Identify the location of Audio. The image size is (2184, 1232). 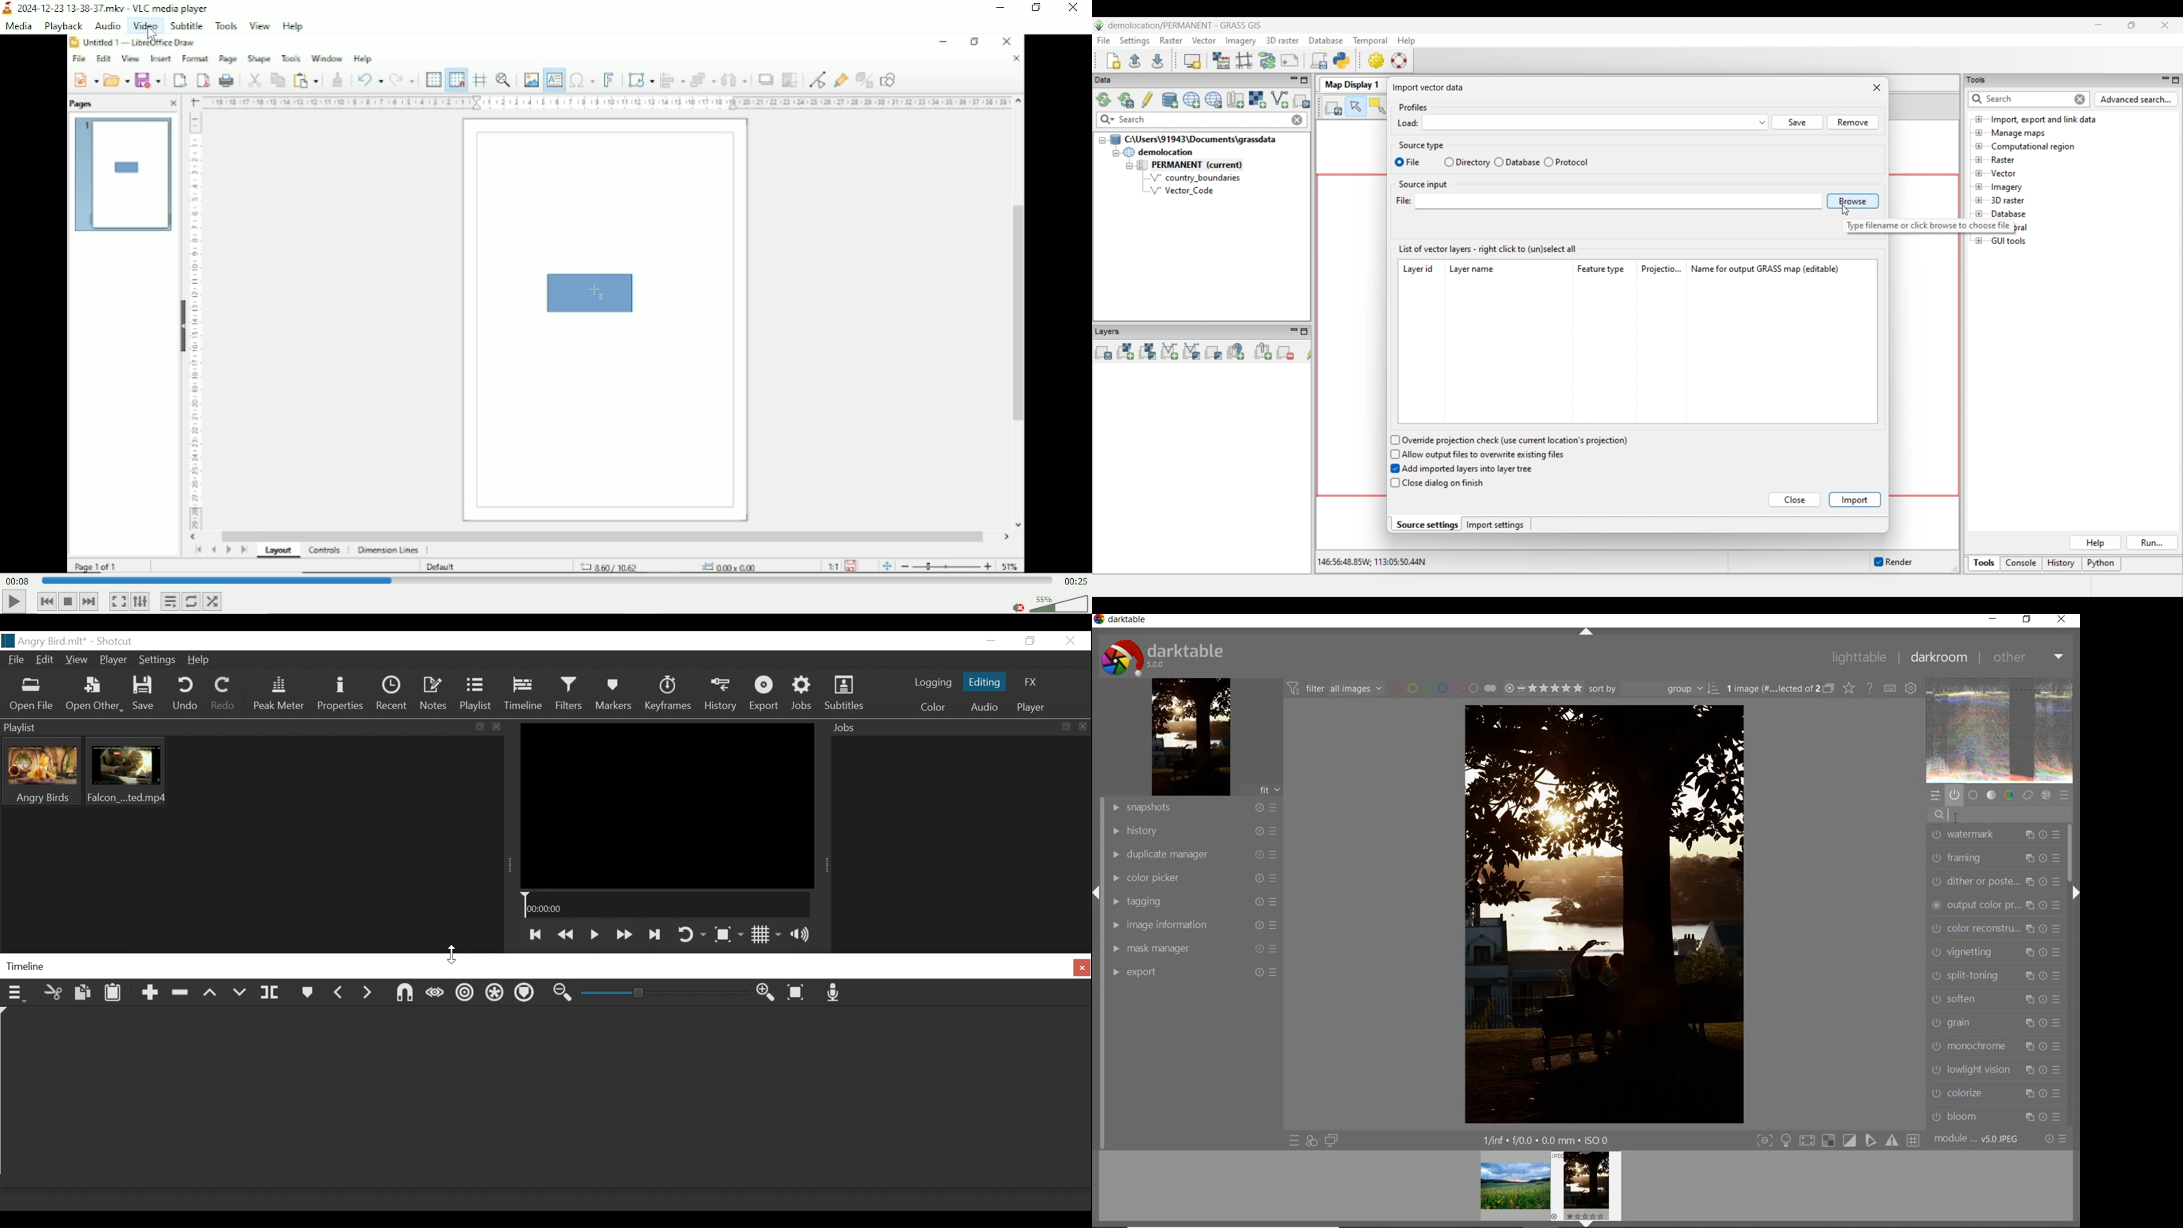
(108, 26).